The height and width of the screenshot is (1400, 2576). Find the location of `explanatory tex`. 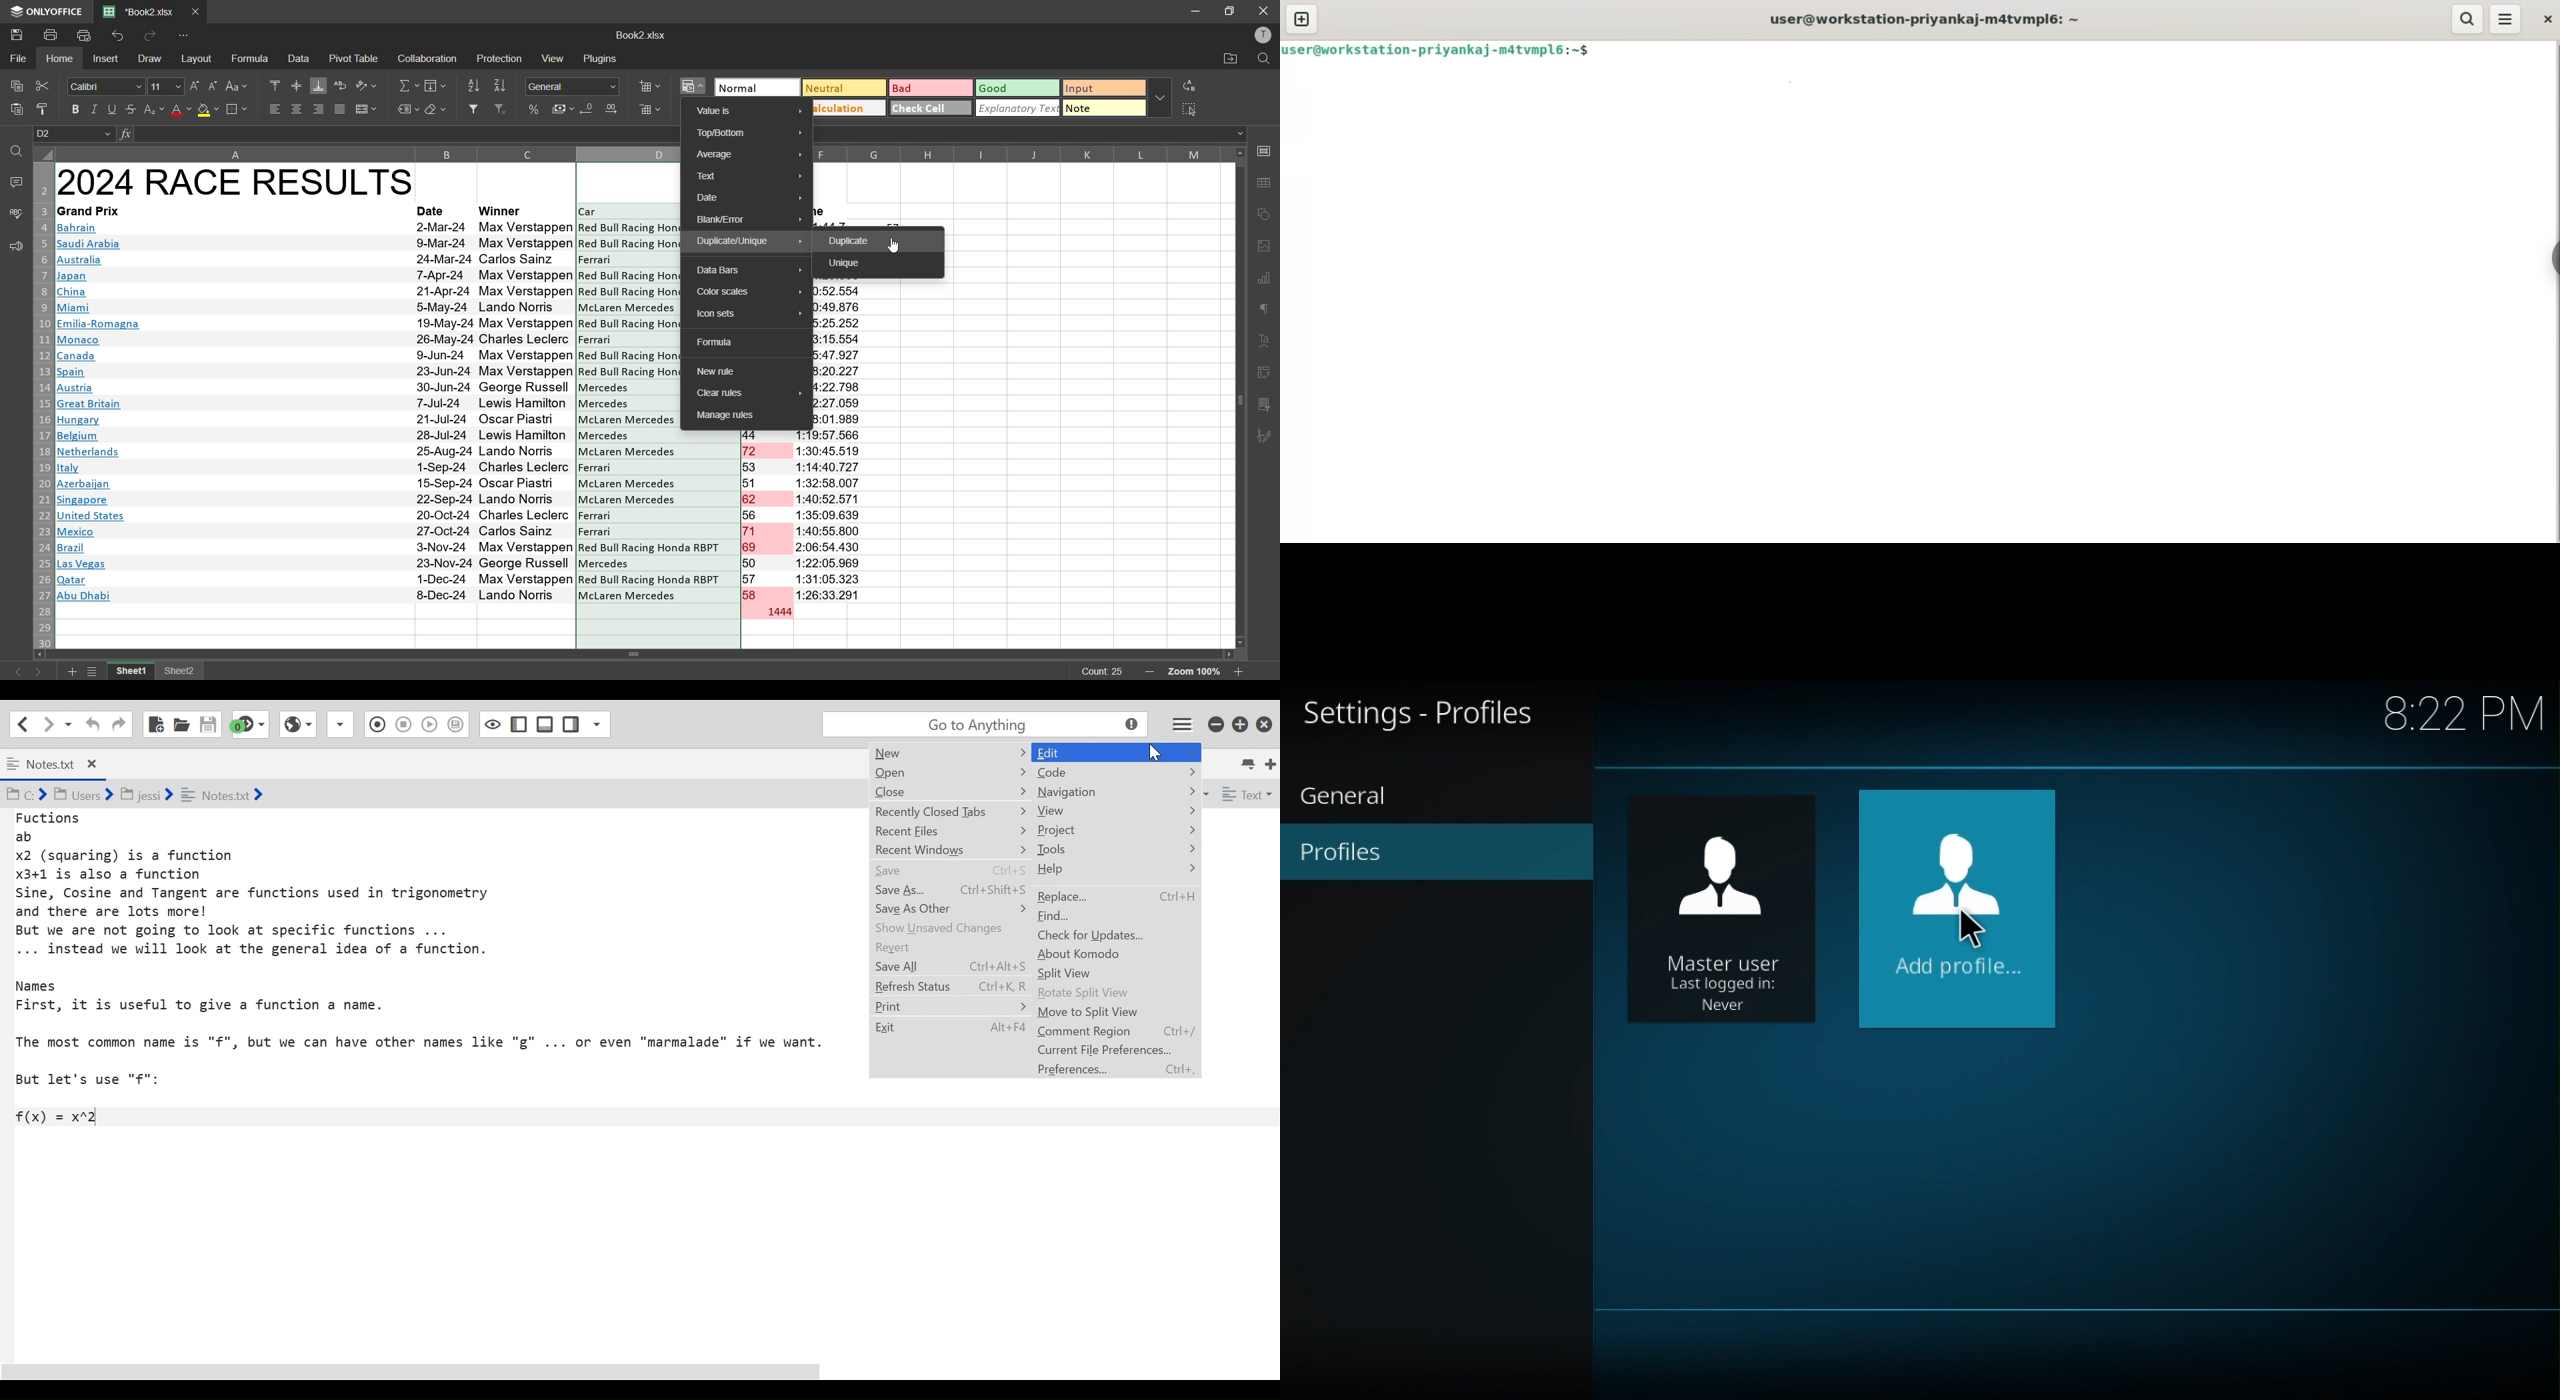

explanatory tex is located at coordinates (1019, 108).